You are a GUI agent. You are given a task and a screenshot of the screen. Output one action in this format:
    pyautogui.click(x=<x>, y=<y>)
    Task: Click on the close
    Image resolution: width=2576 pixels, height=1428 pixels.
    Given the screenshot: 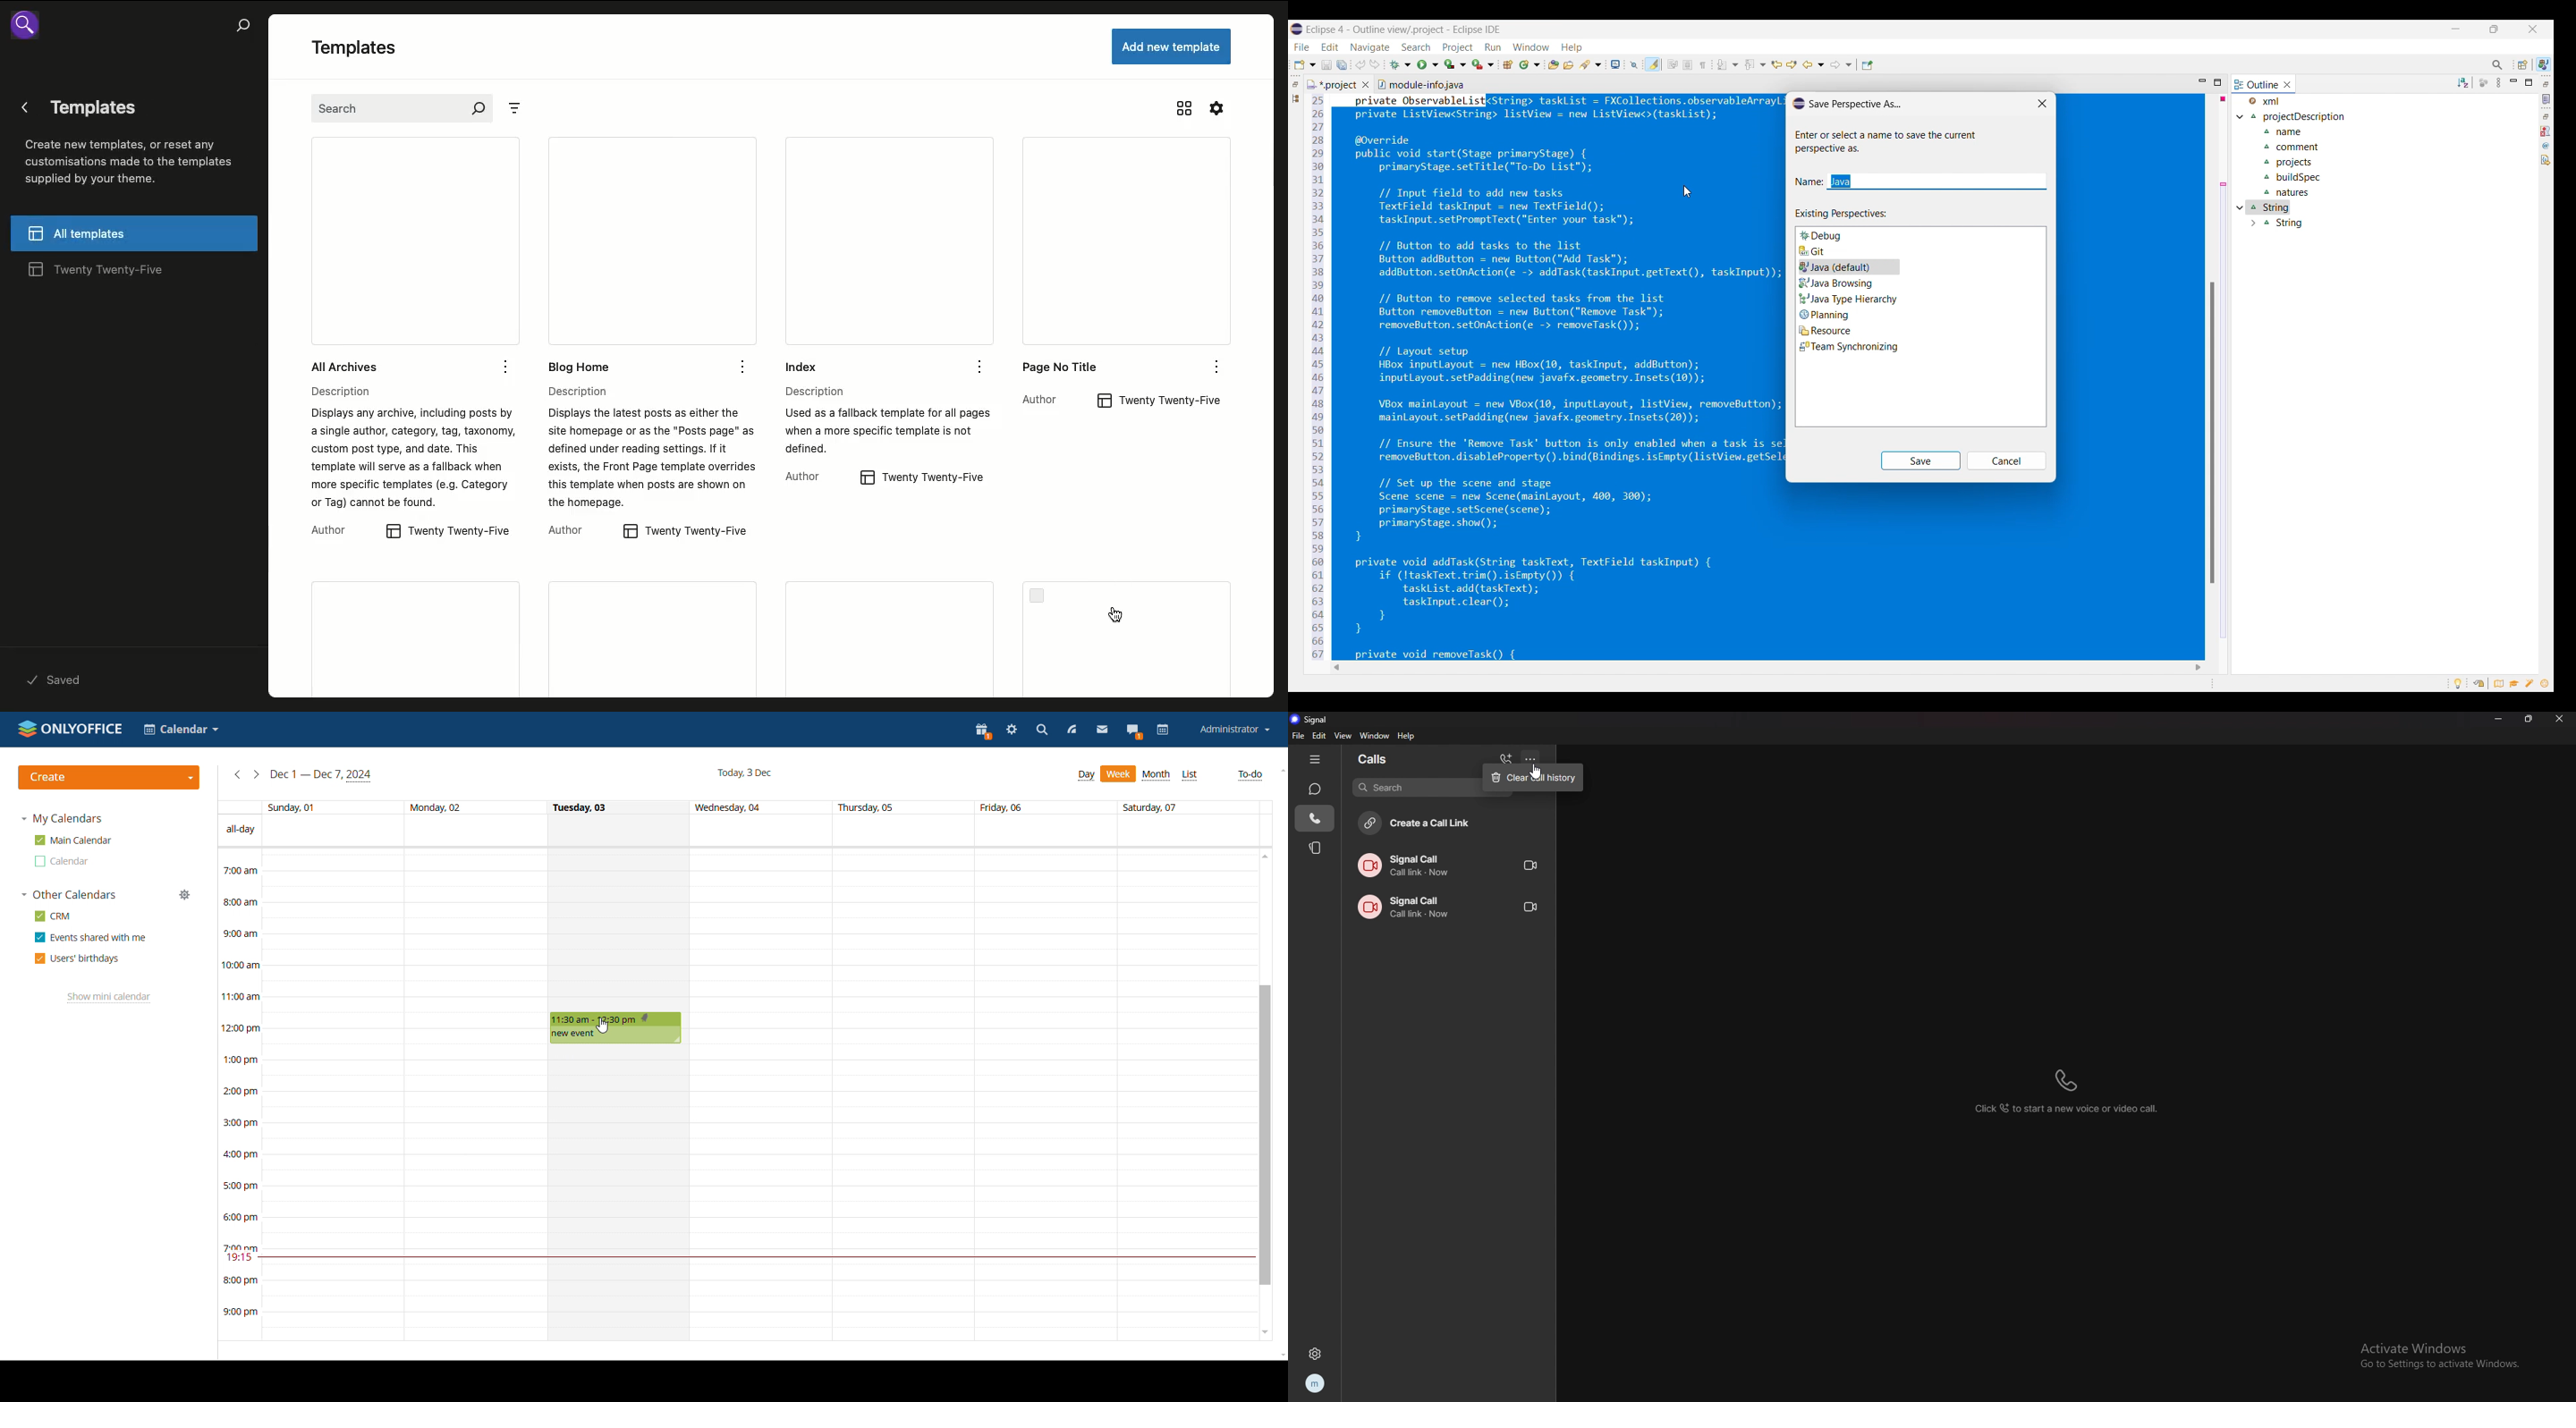 What is the action you would take?
    pyautogui.click(x=2561, y=719)
    